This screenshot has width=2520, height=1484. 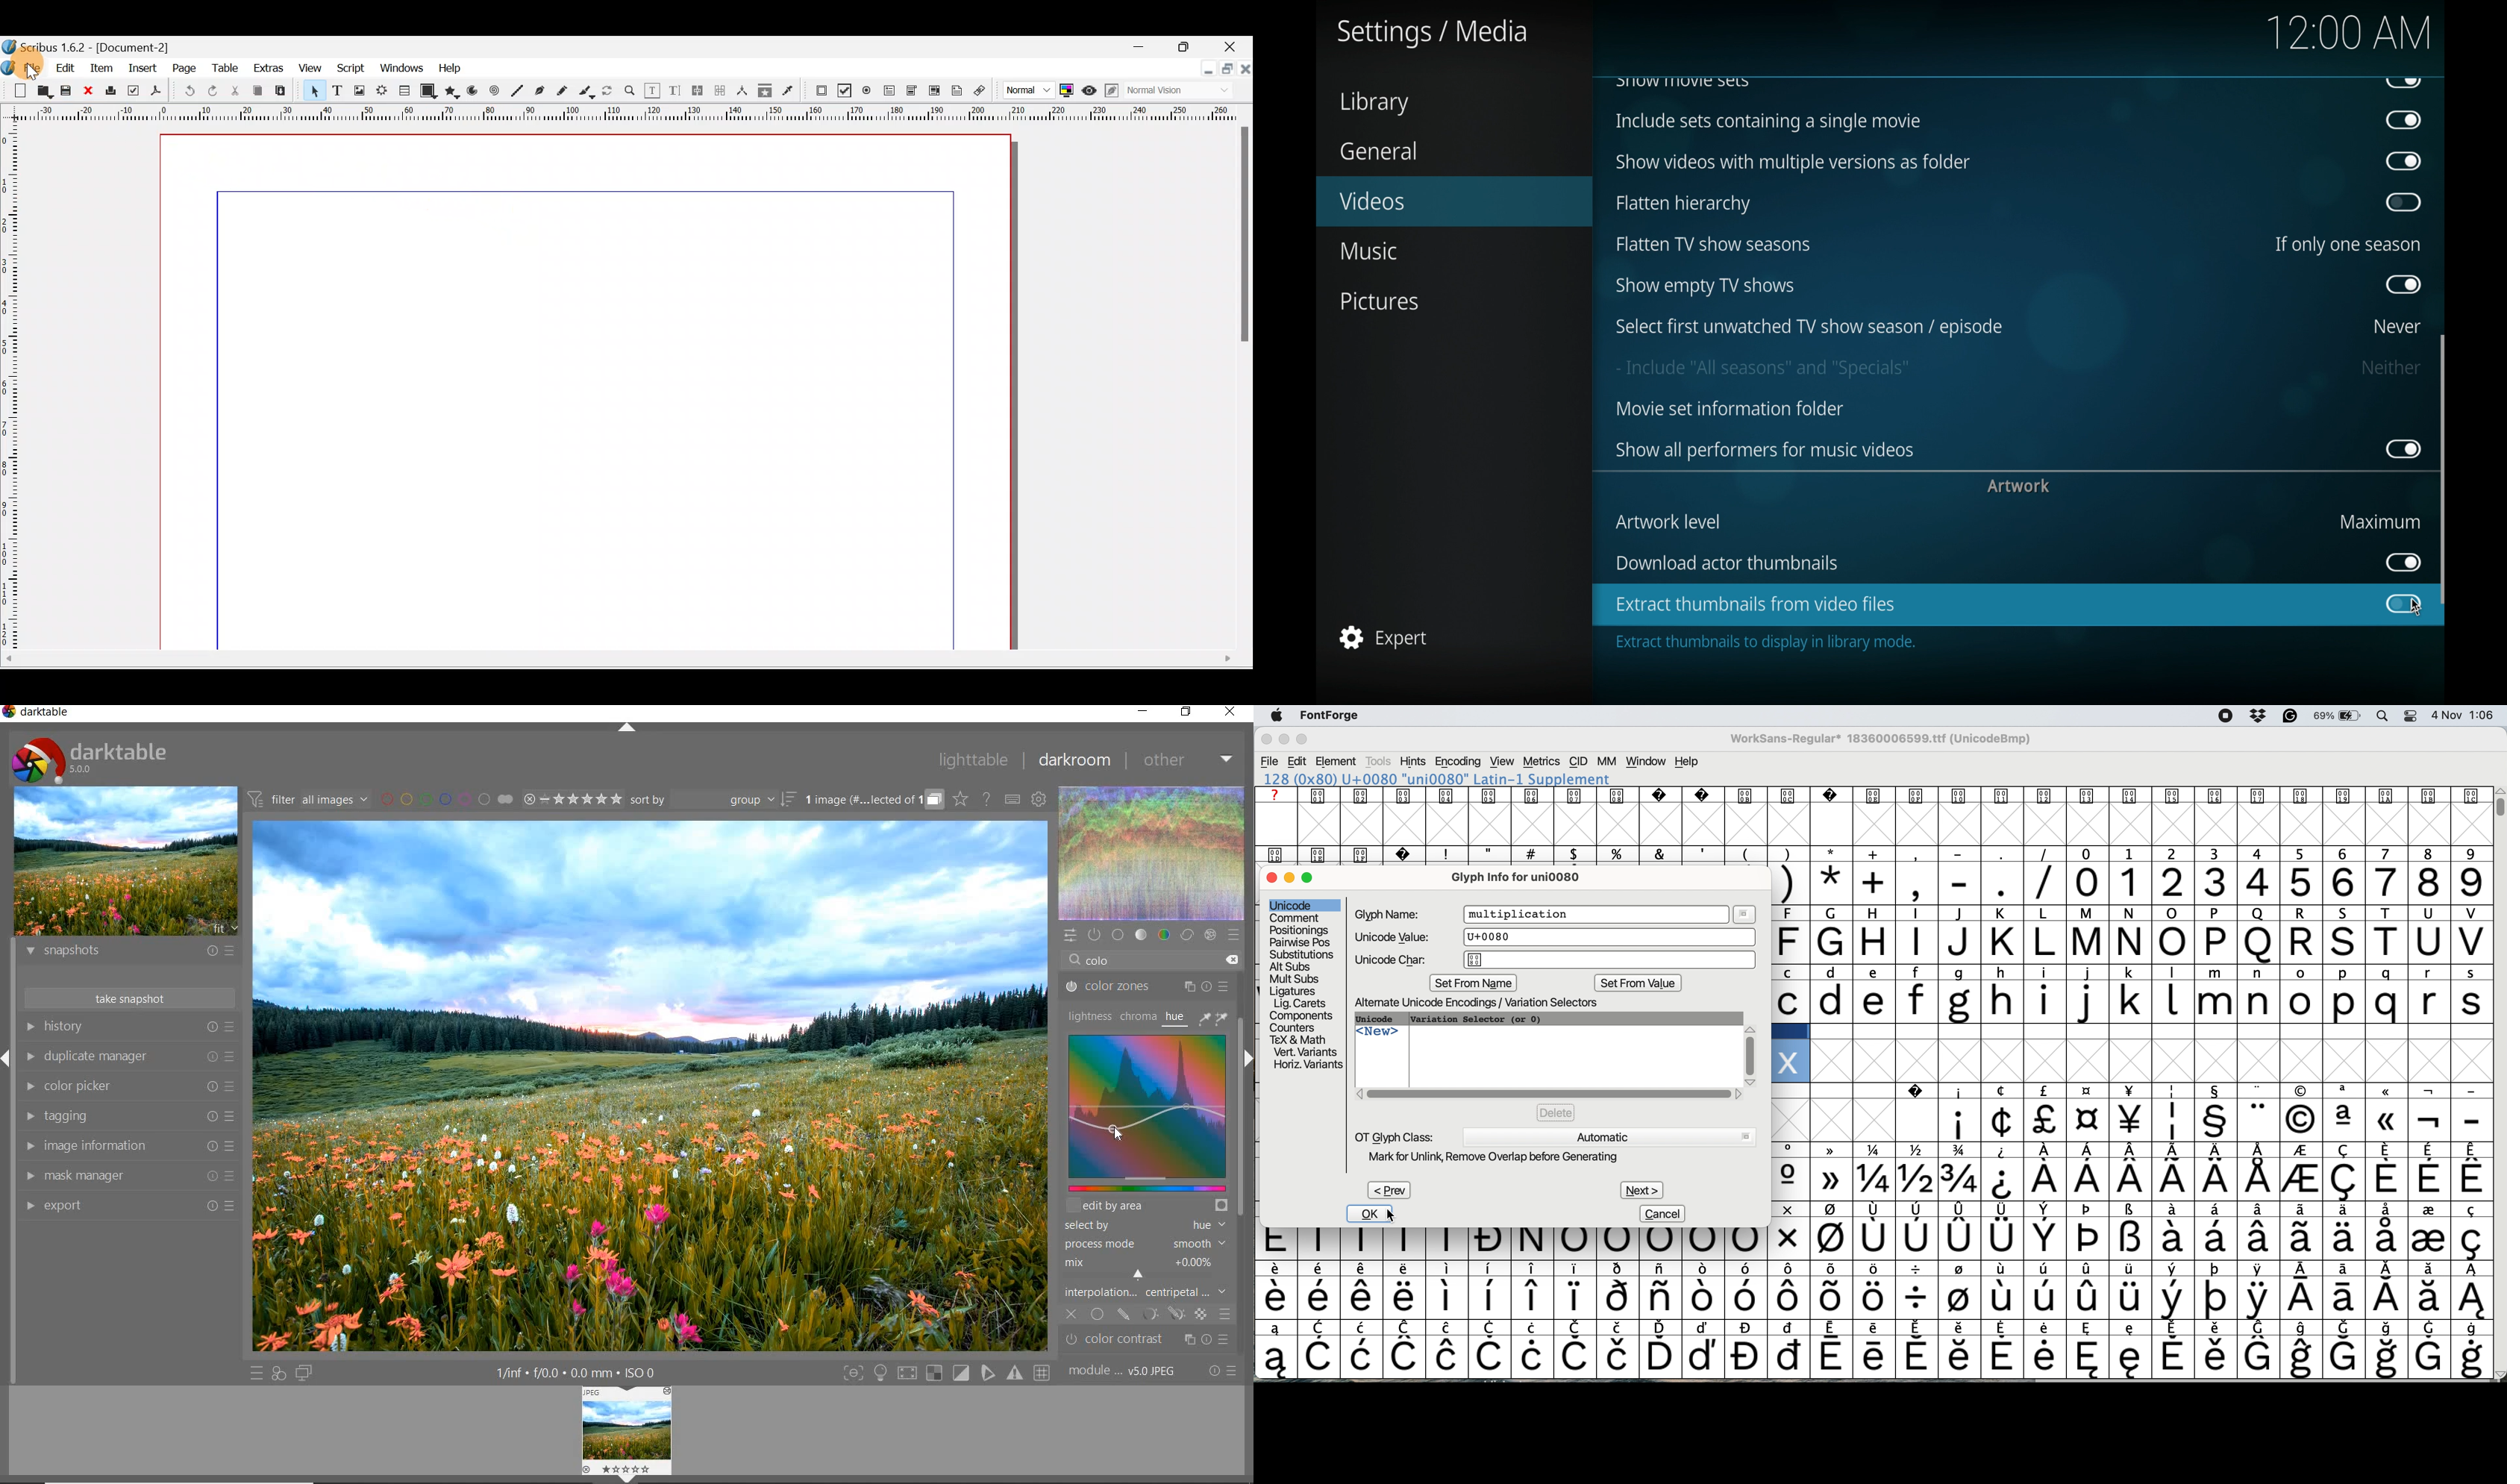 What do you see at coordinates (2133, 1211) in the screenshot?
I see `special characters` at bounding box center [2133, 1211].